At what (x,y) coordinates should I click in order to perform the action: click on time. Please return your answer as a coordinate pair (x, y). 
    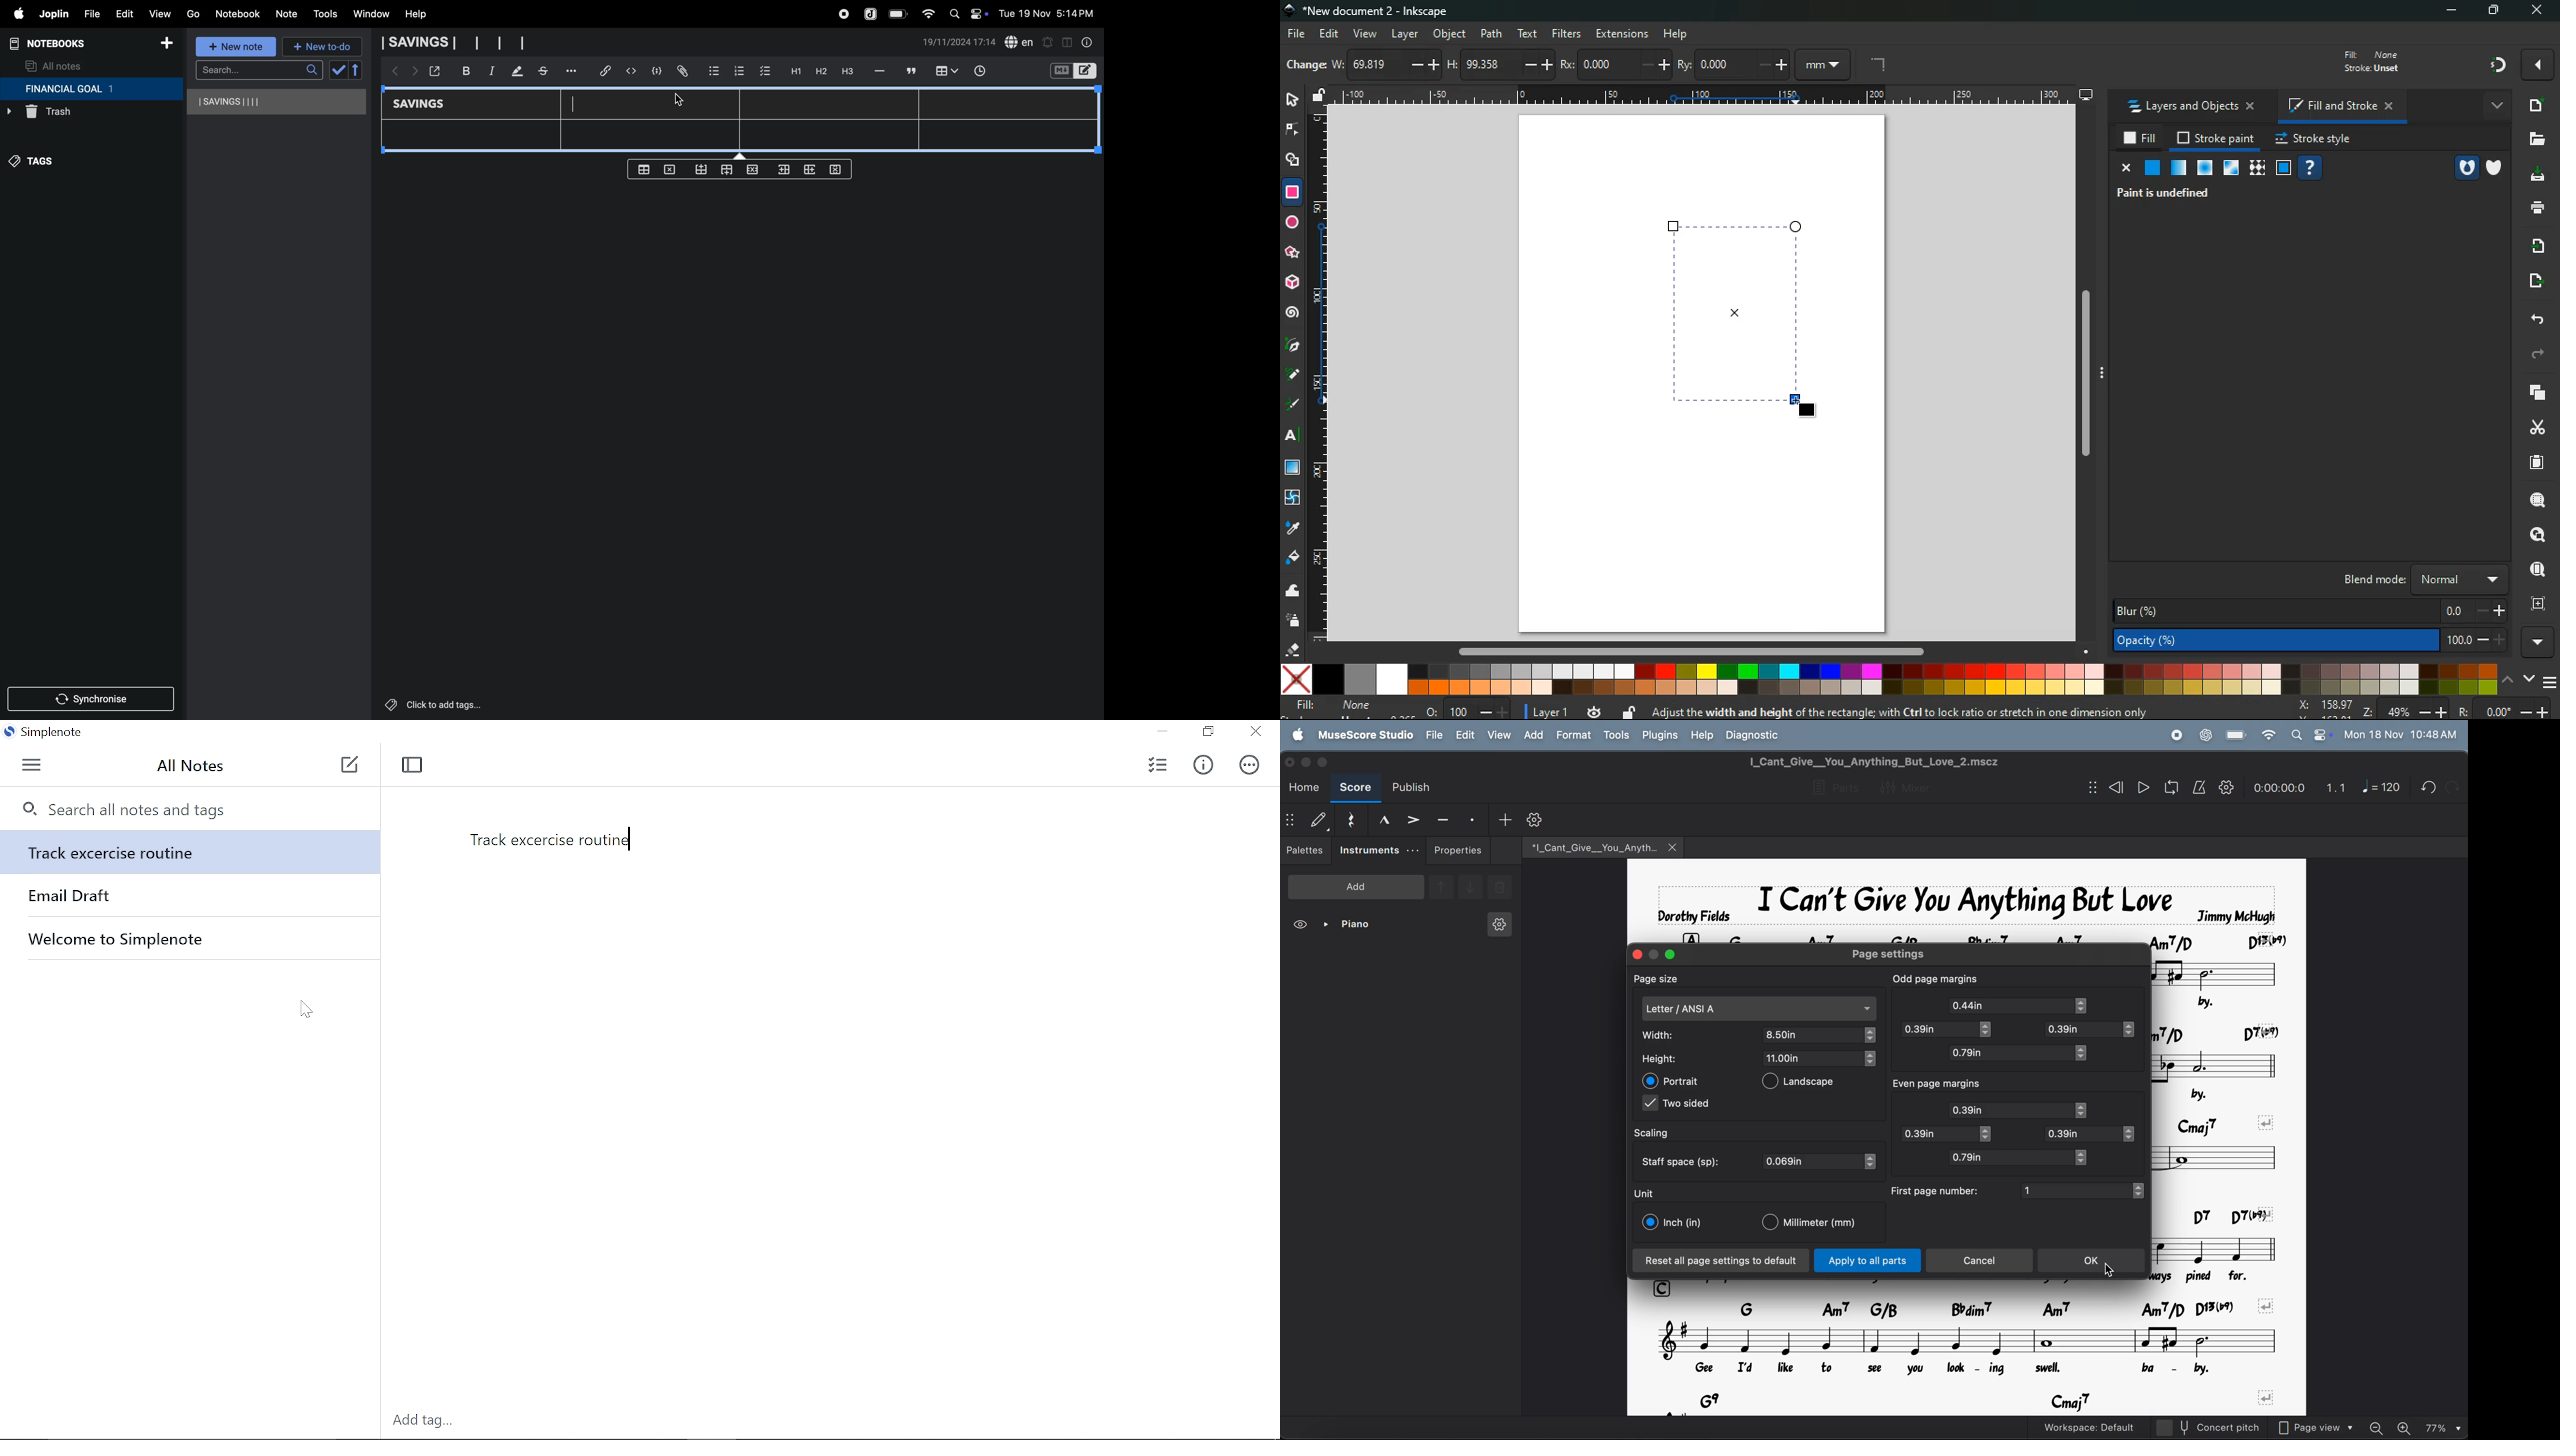
    Looking at the image, I should click on (1592, 711).